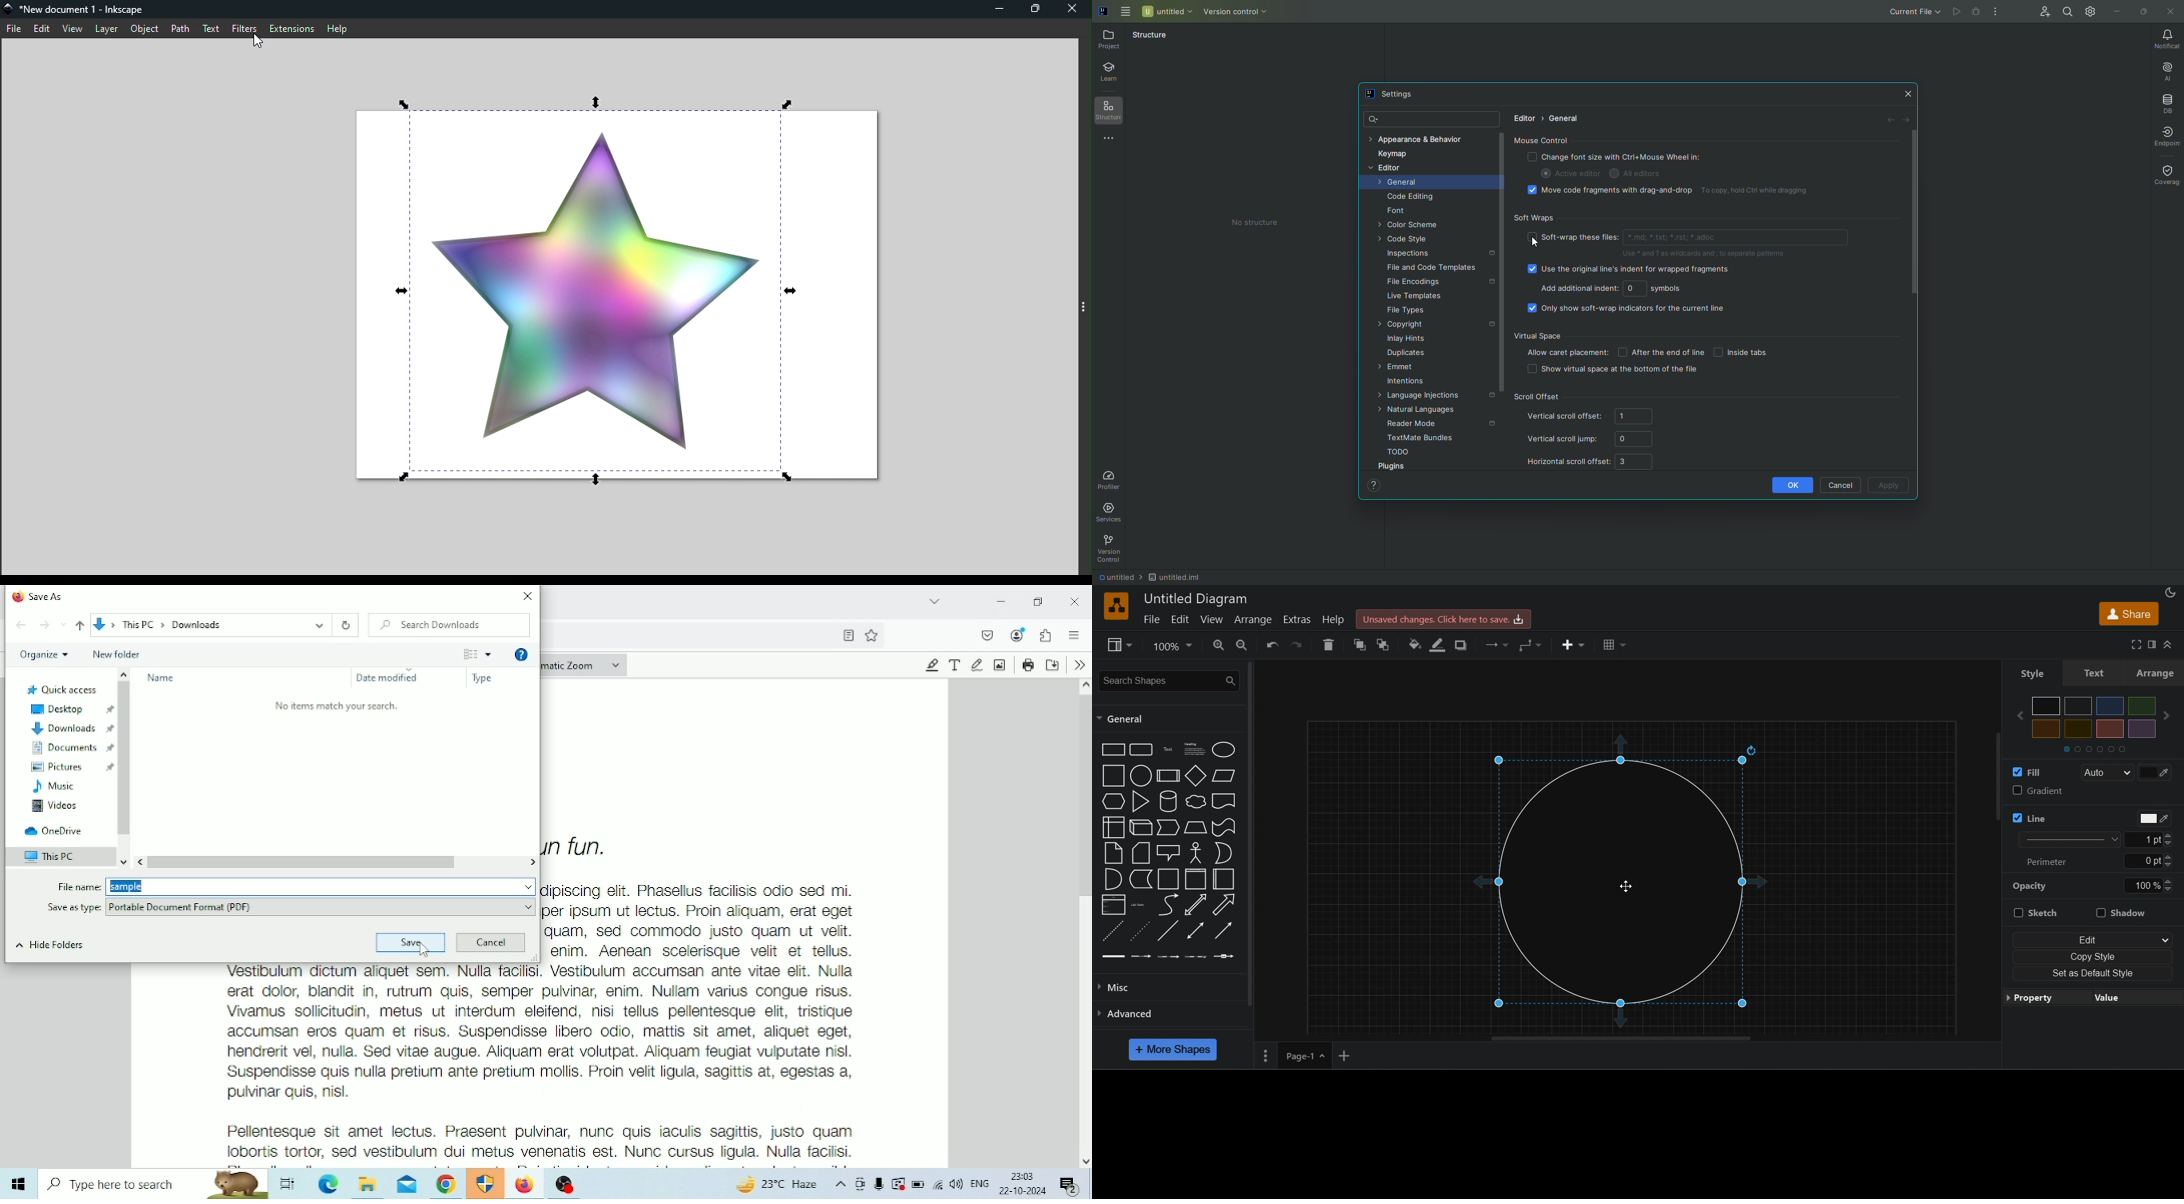  What do you see at coordinates (1170, 802) in the screenshot?
I see `cylinder` at bounding box center [1170, 802].